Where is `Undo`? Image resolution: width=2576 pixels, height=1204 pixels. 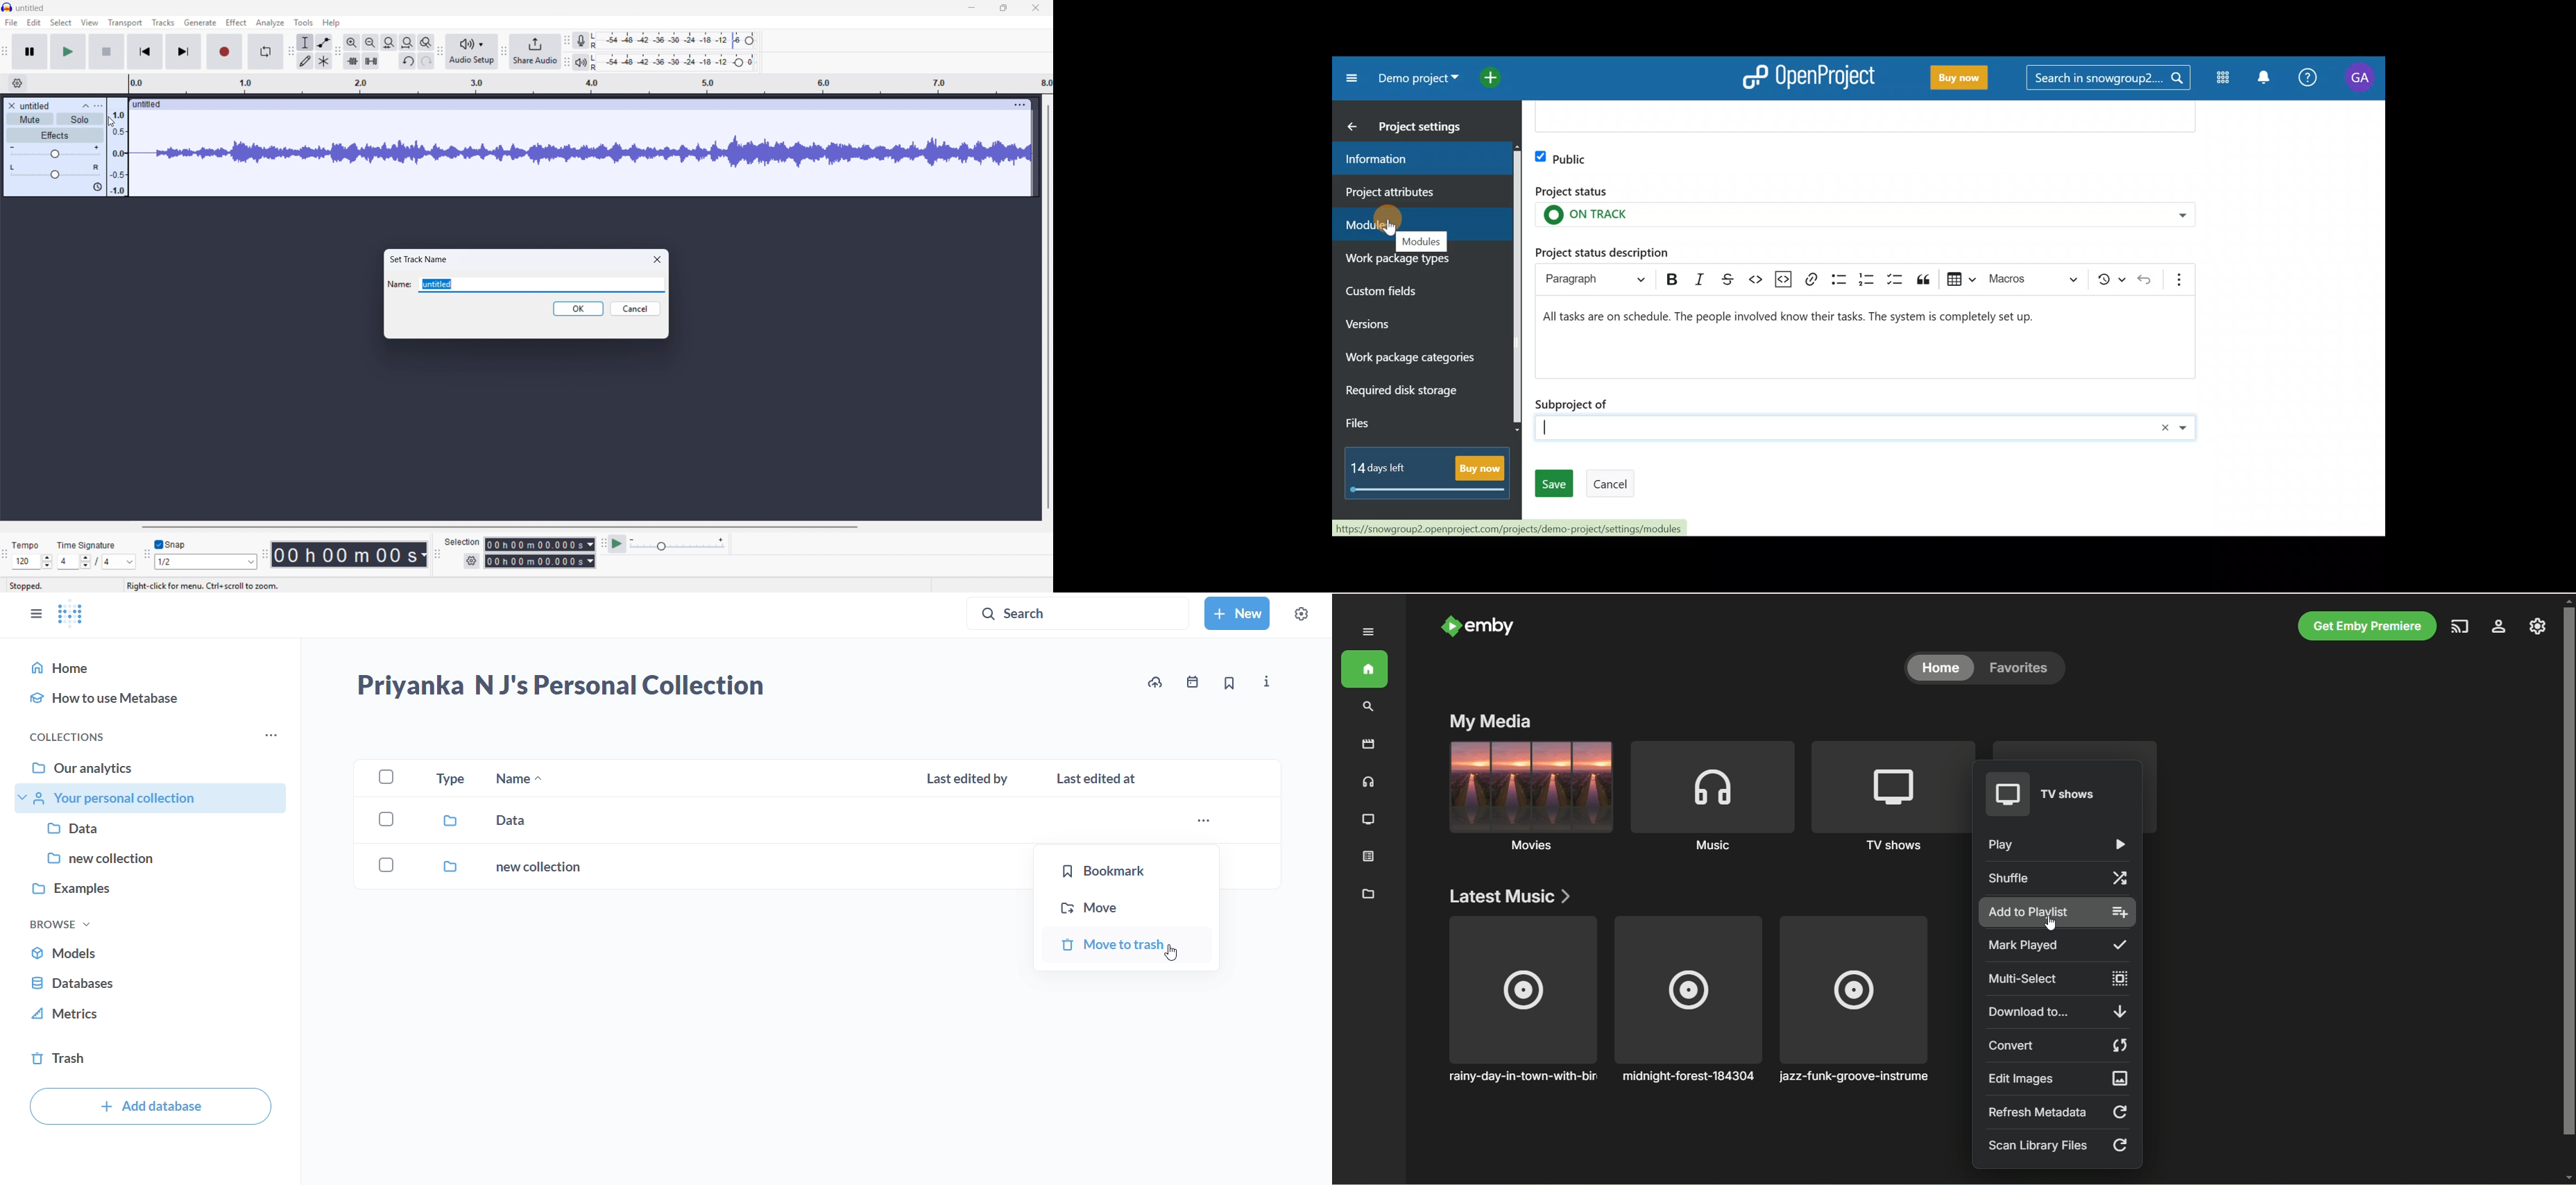 Undo is located at coordinates (408, 61).